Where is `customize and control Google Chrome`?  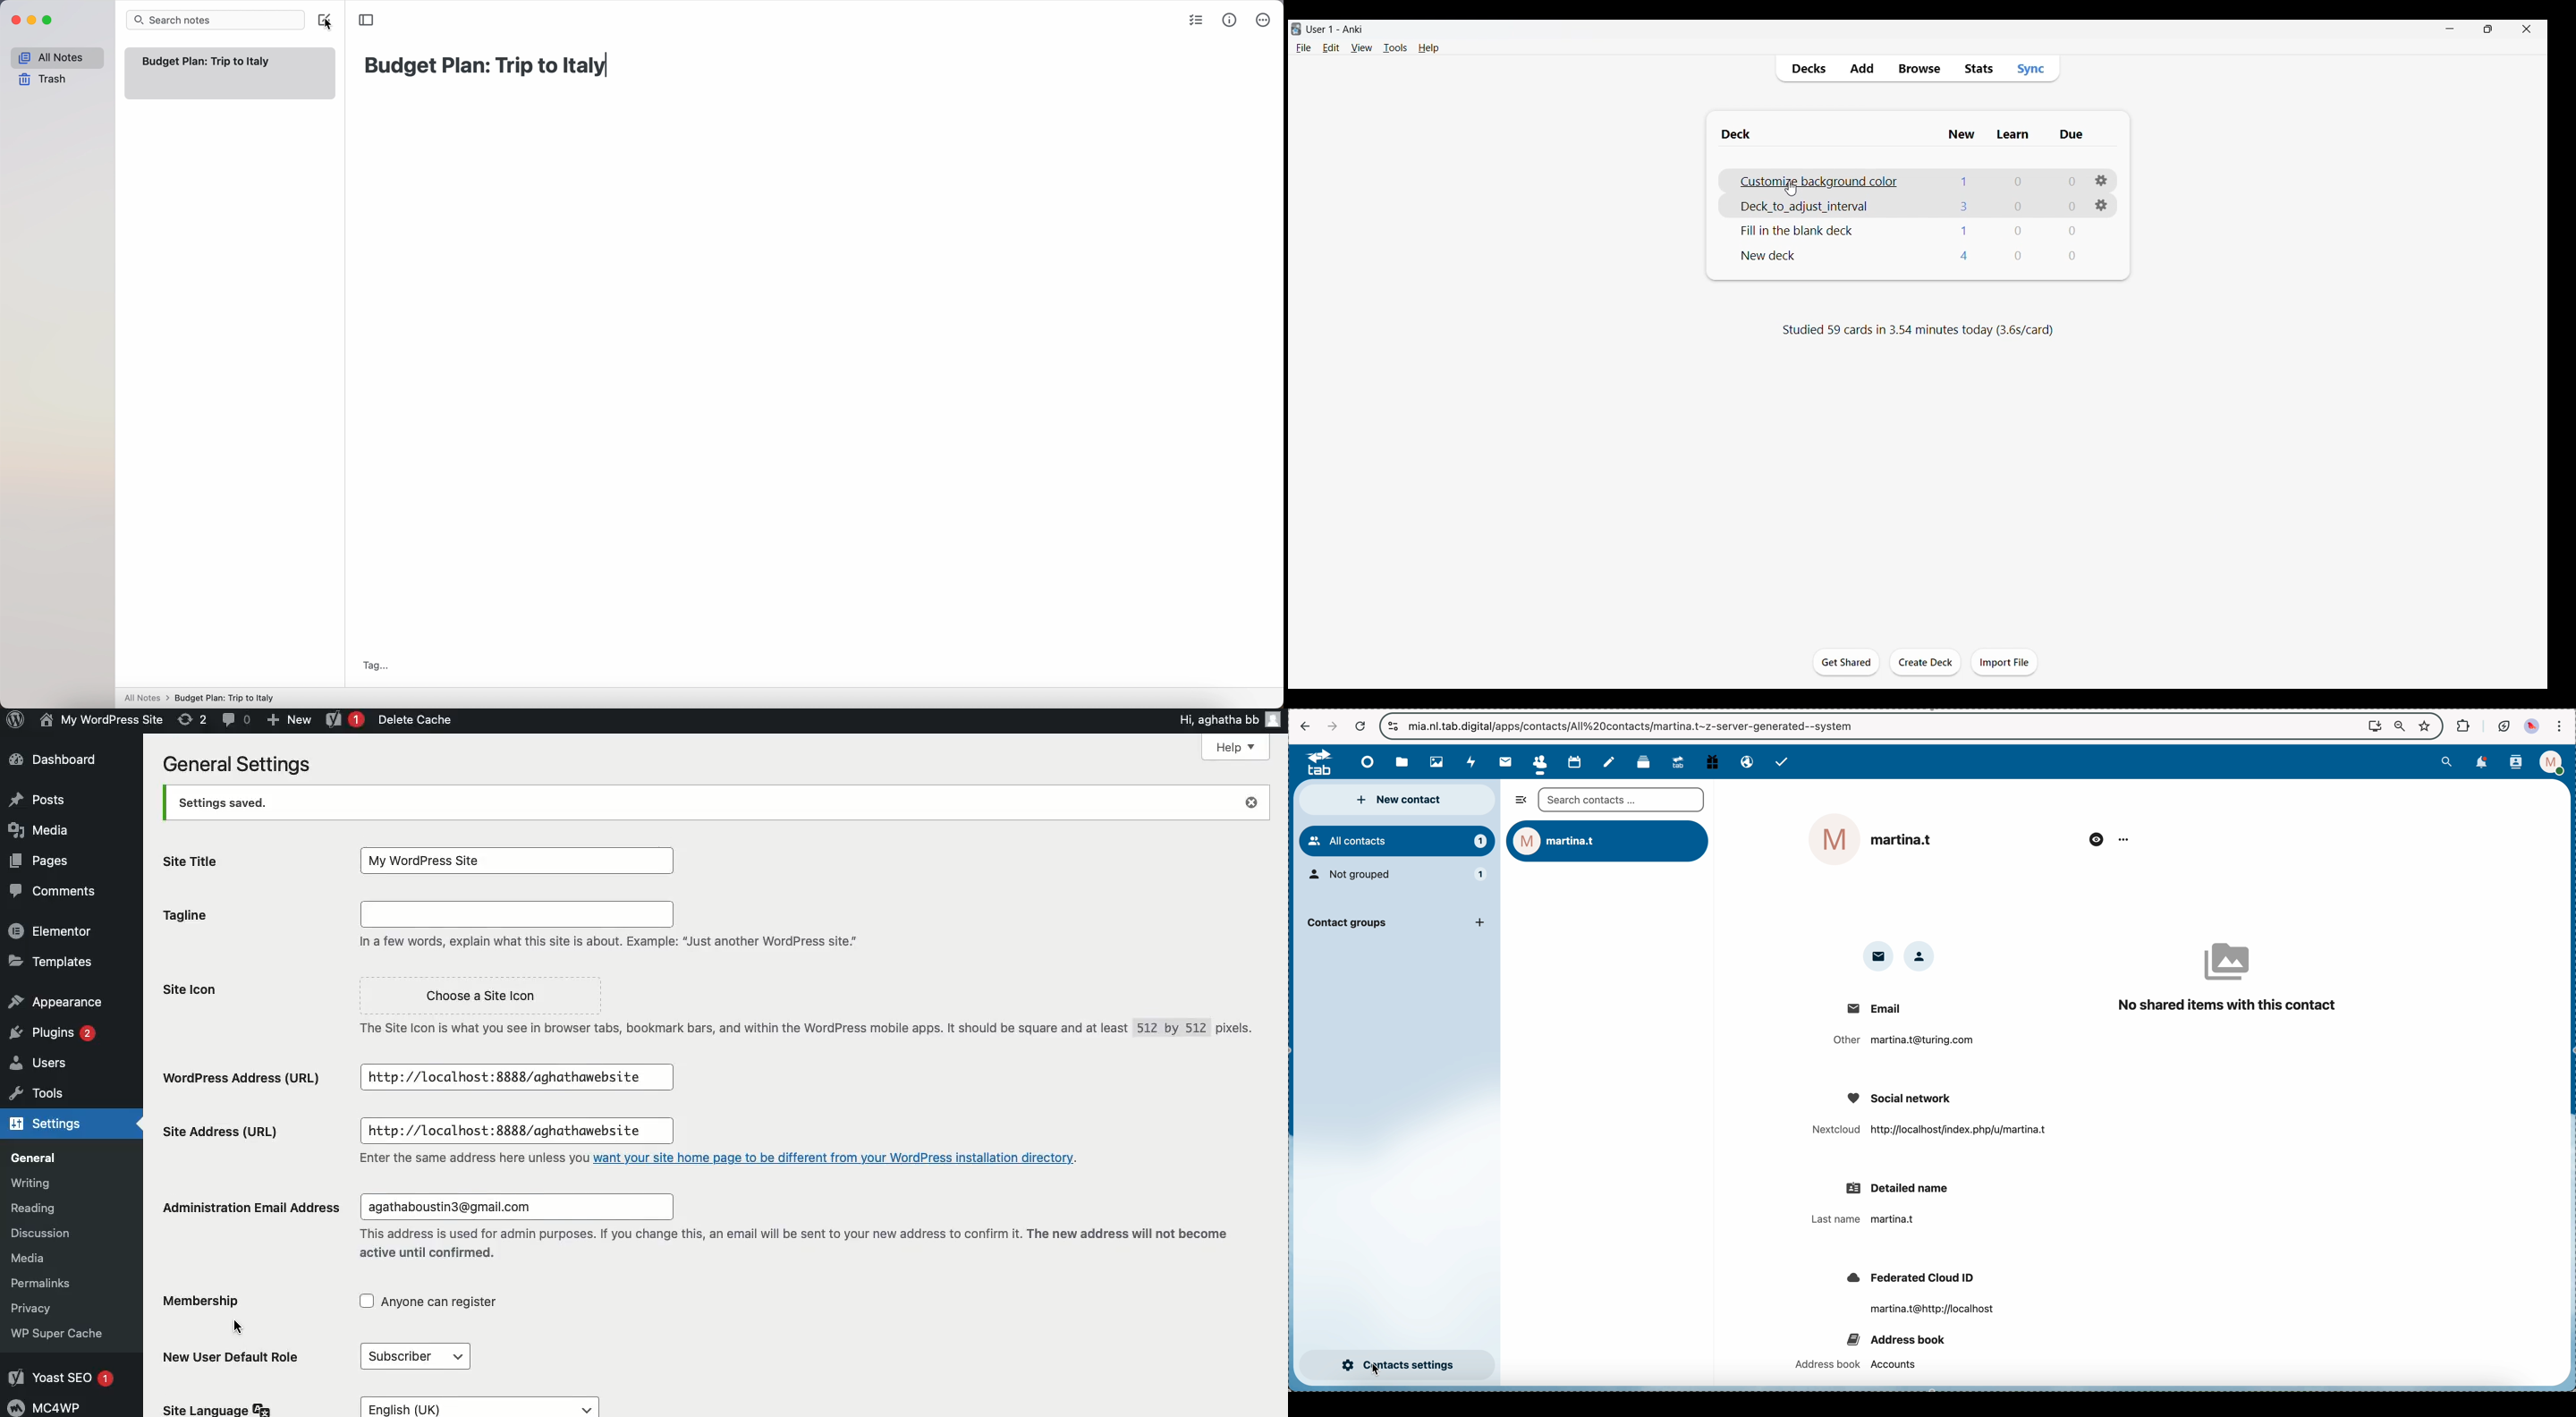 customize and control Google Chrome is located at coordinates (2561, 725).